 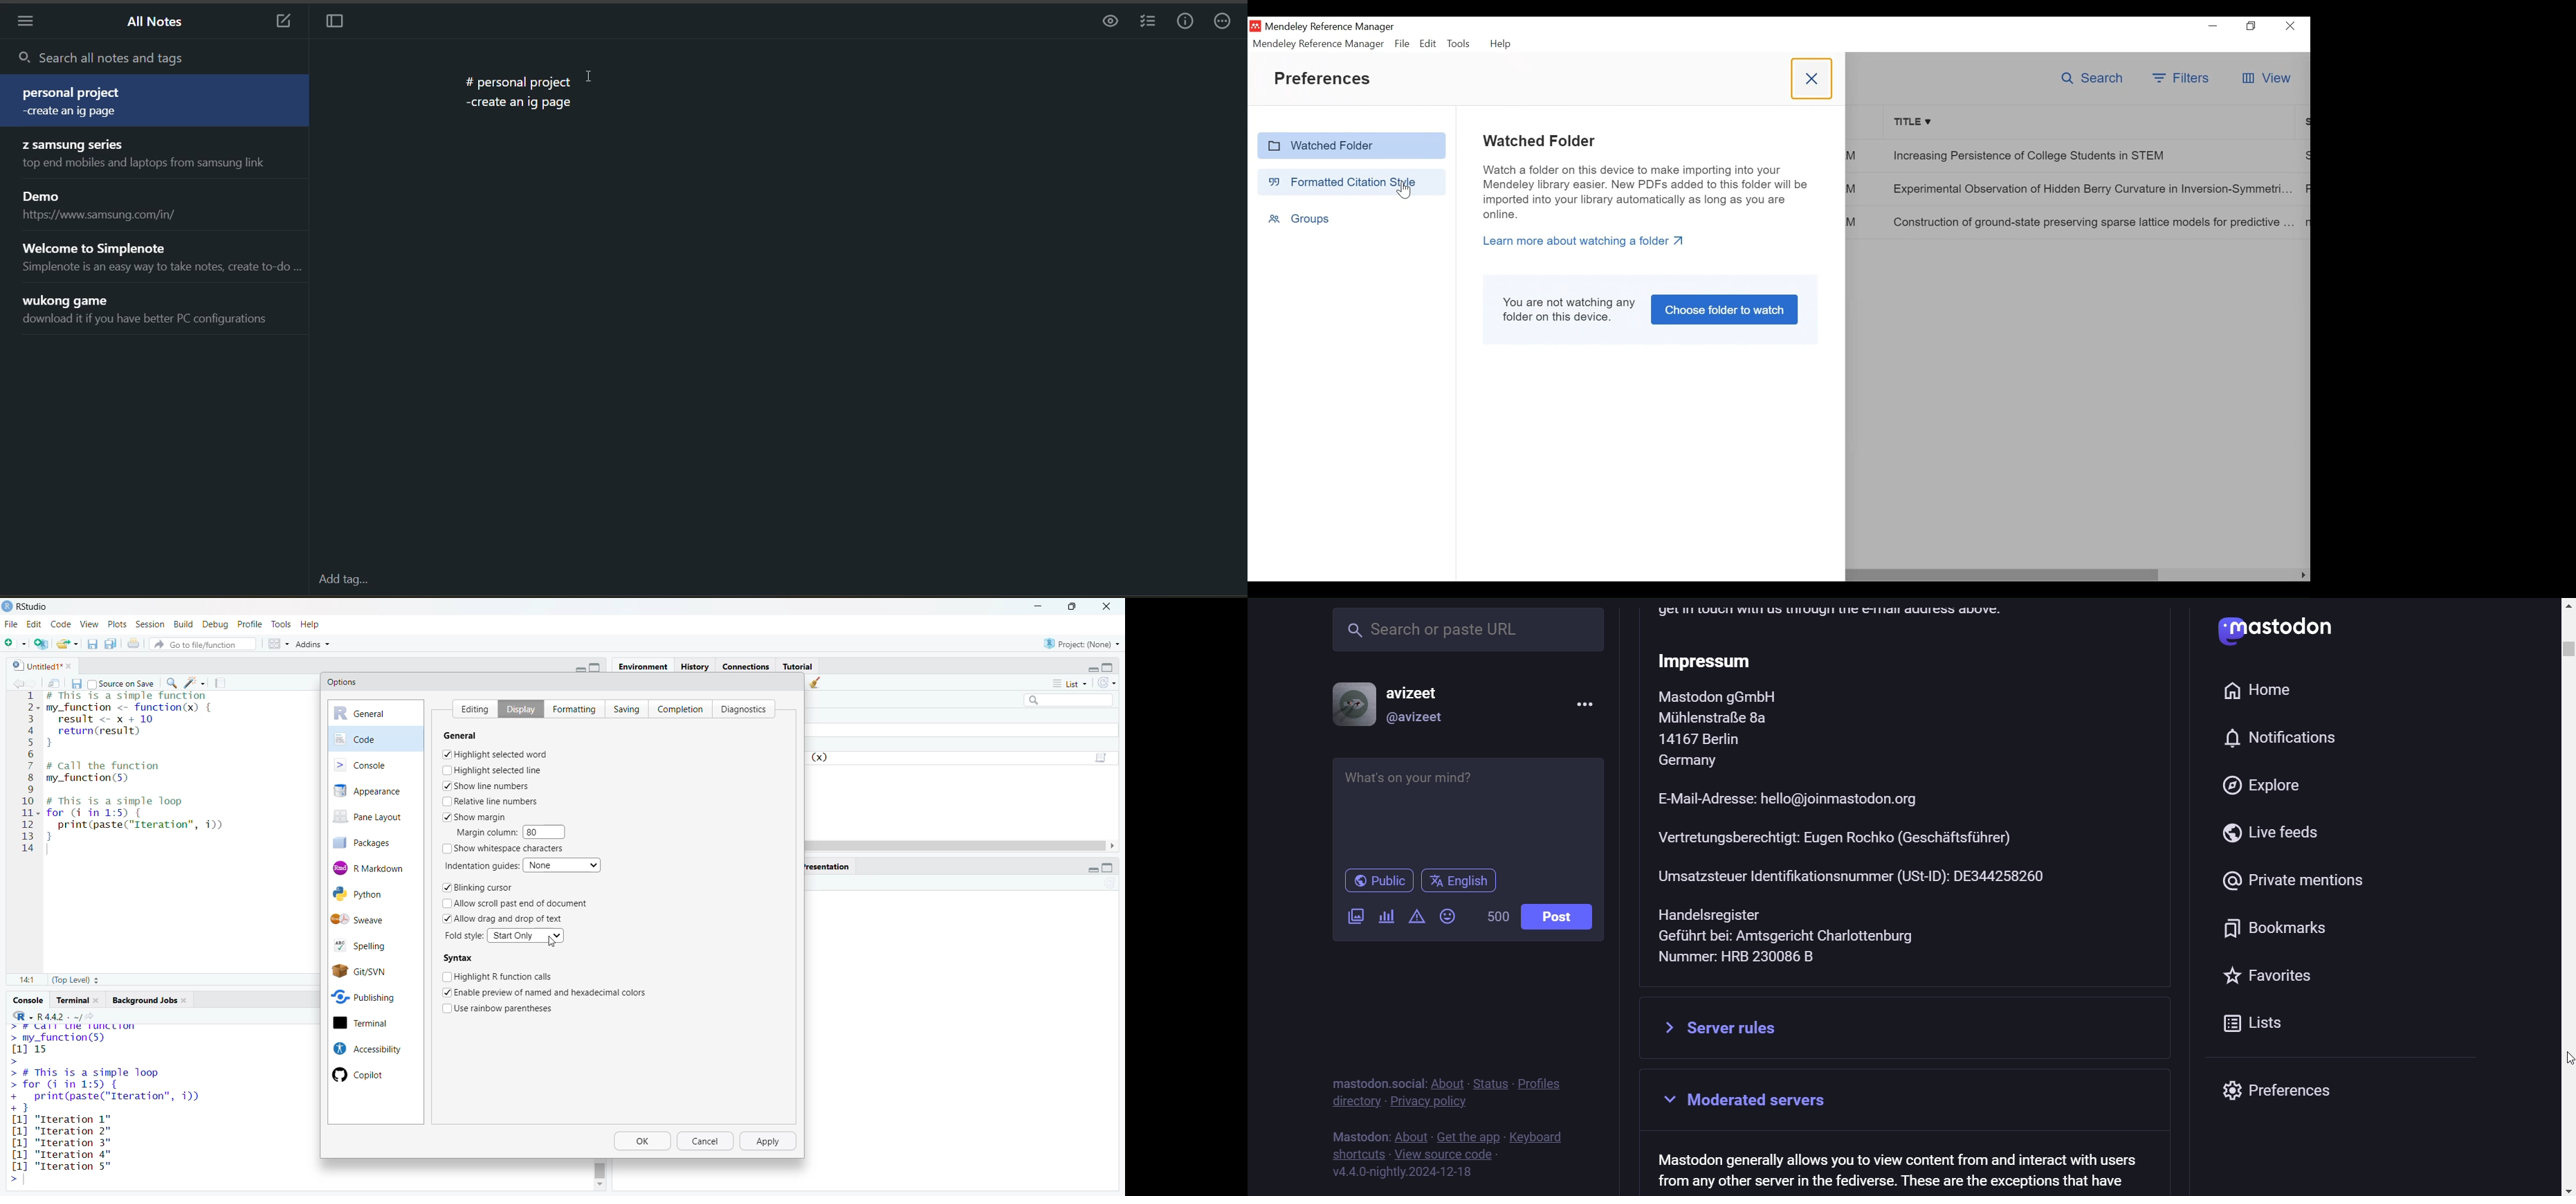 I want to click on tools, so click(x=283, y=624).